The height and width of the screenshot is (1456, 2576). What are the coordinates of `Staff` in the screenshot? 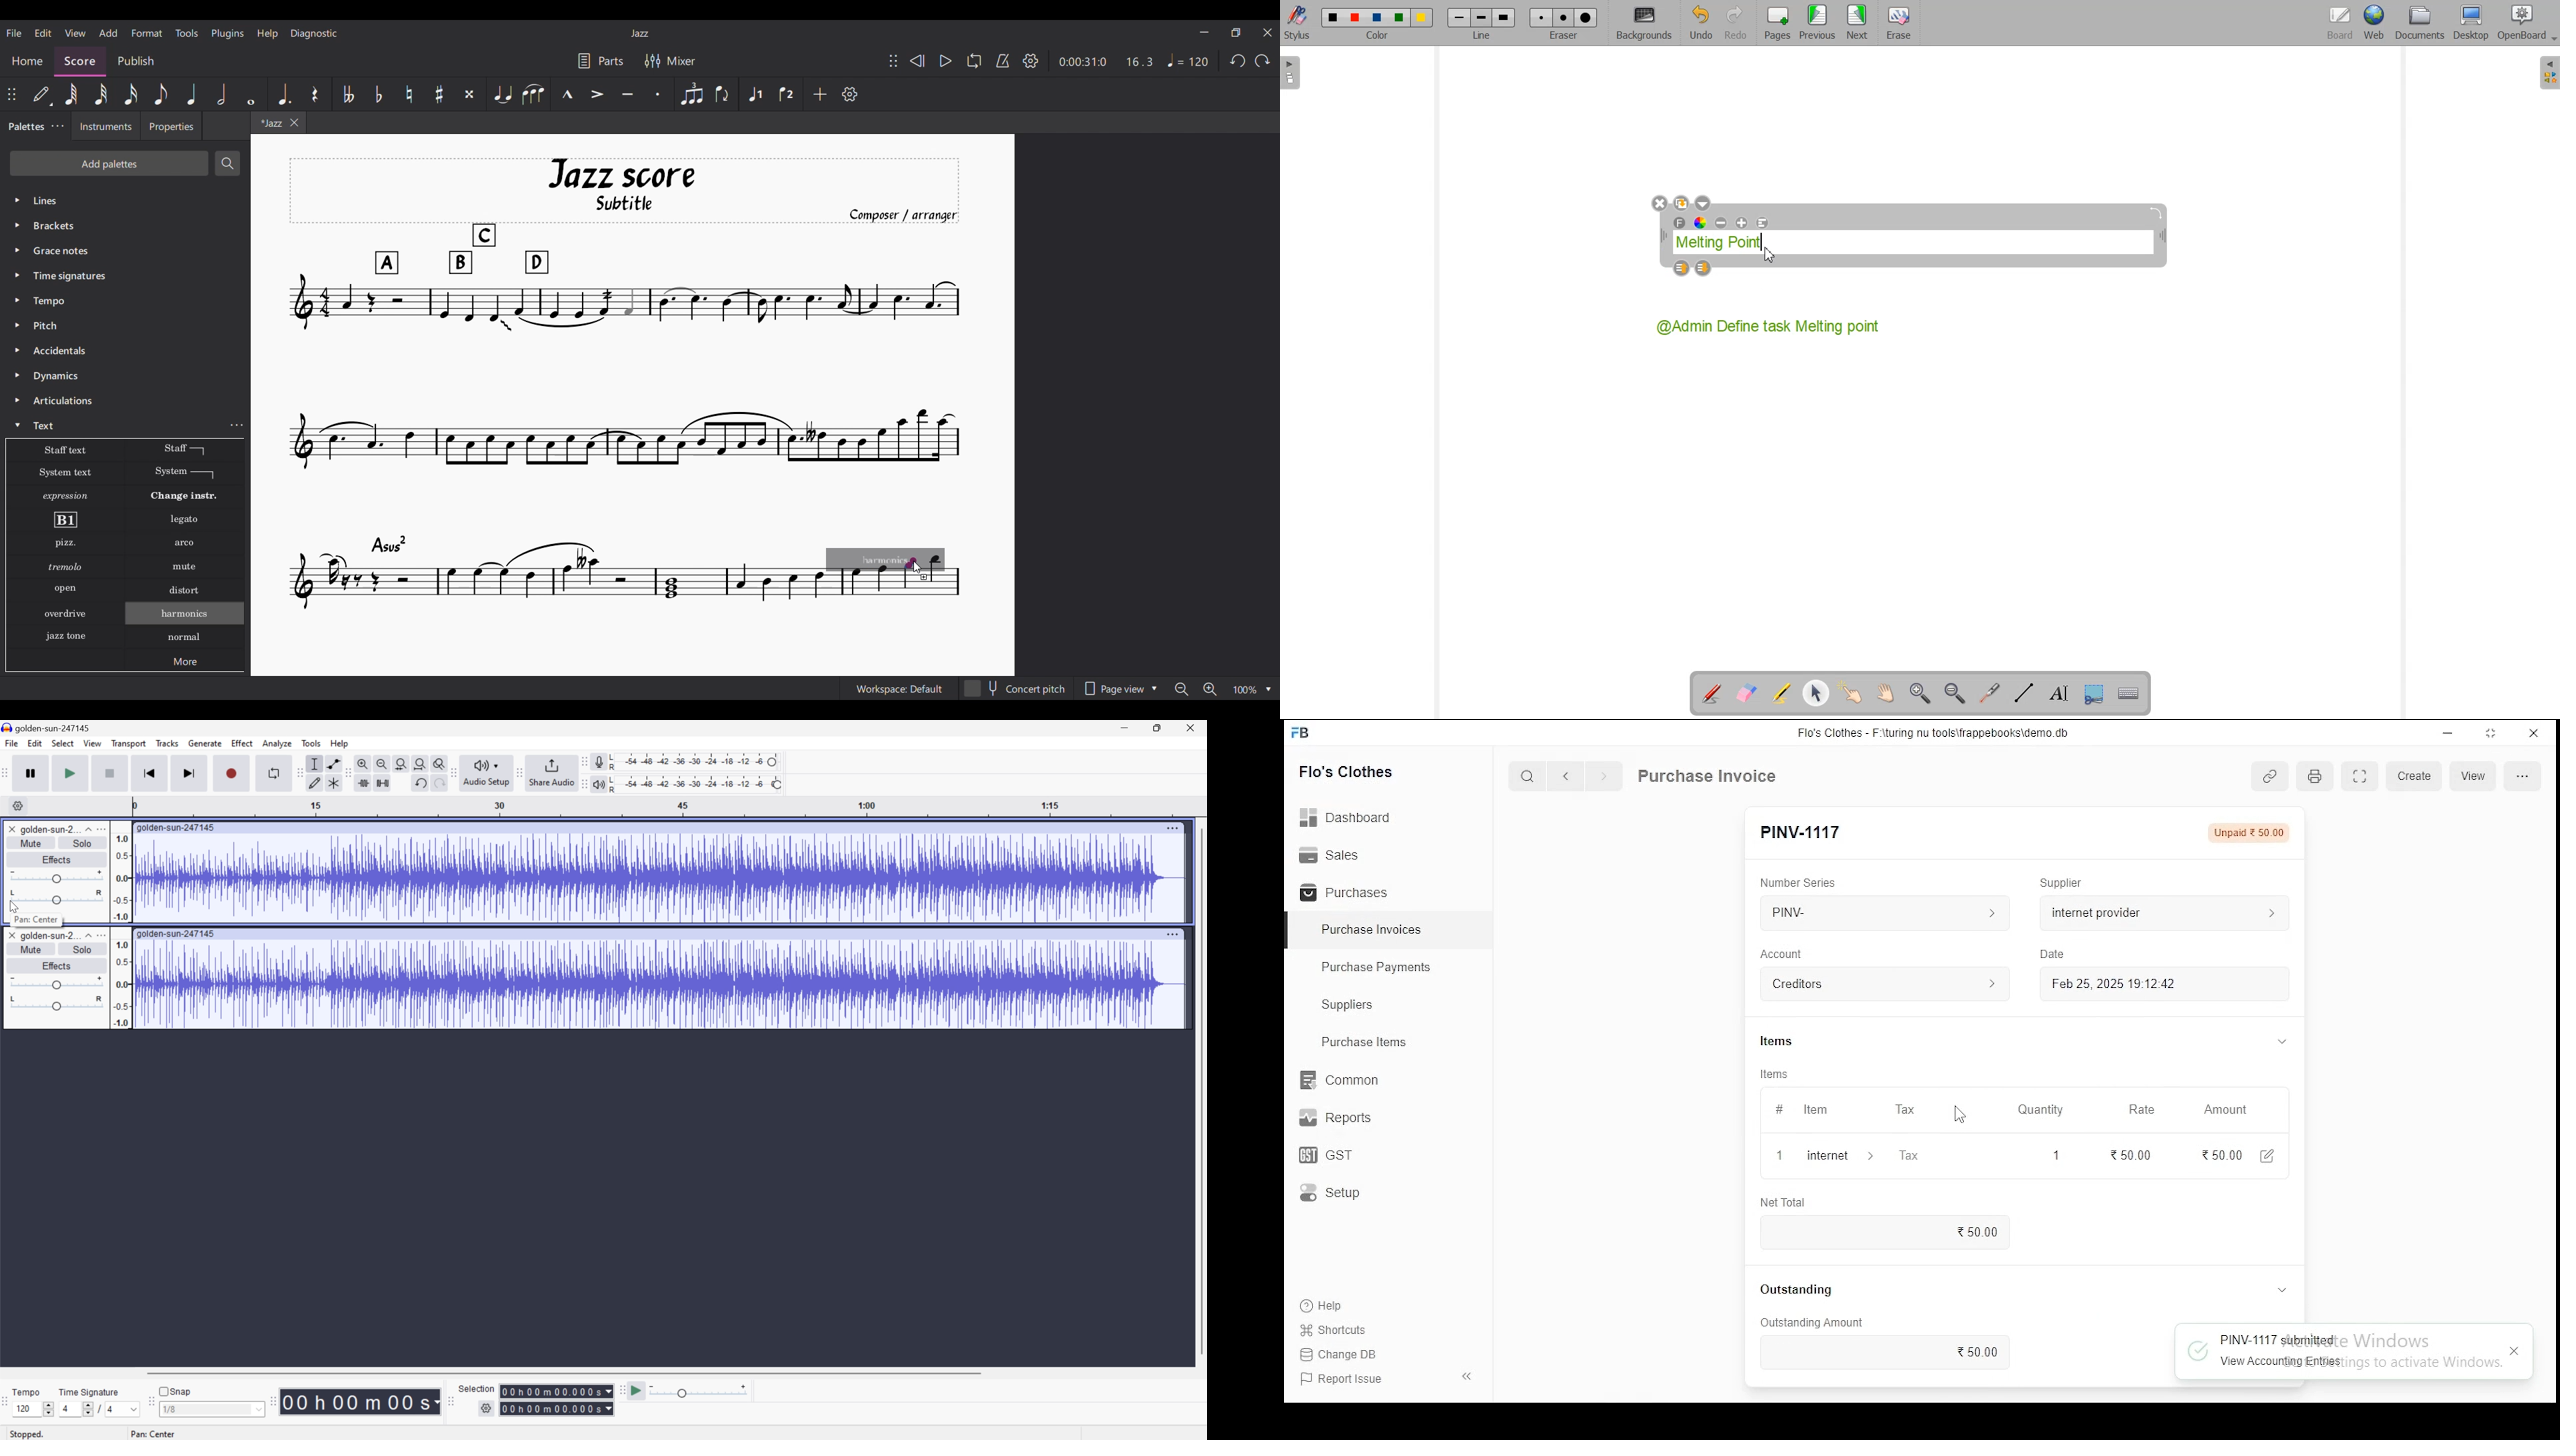 It's located at (184, 449).